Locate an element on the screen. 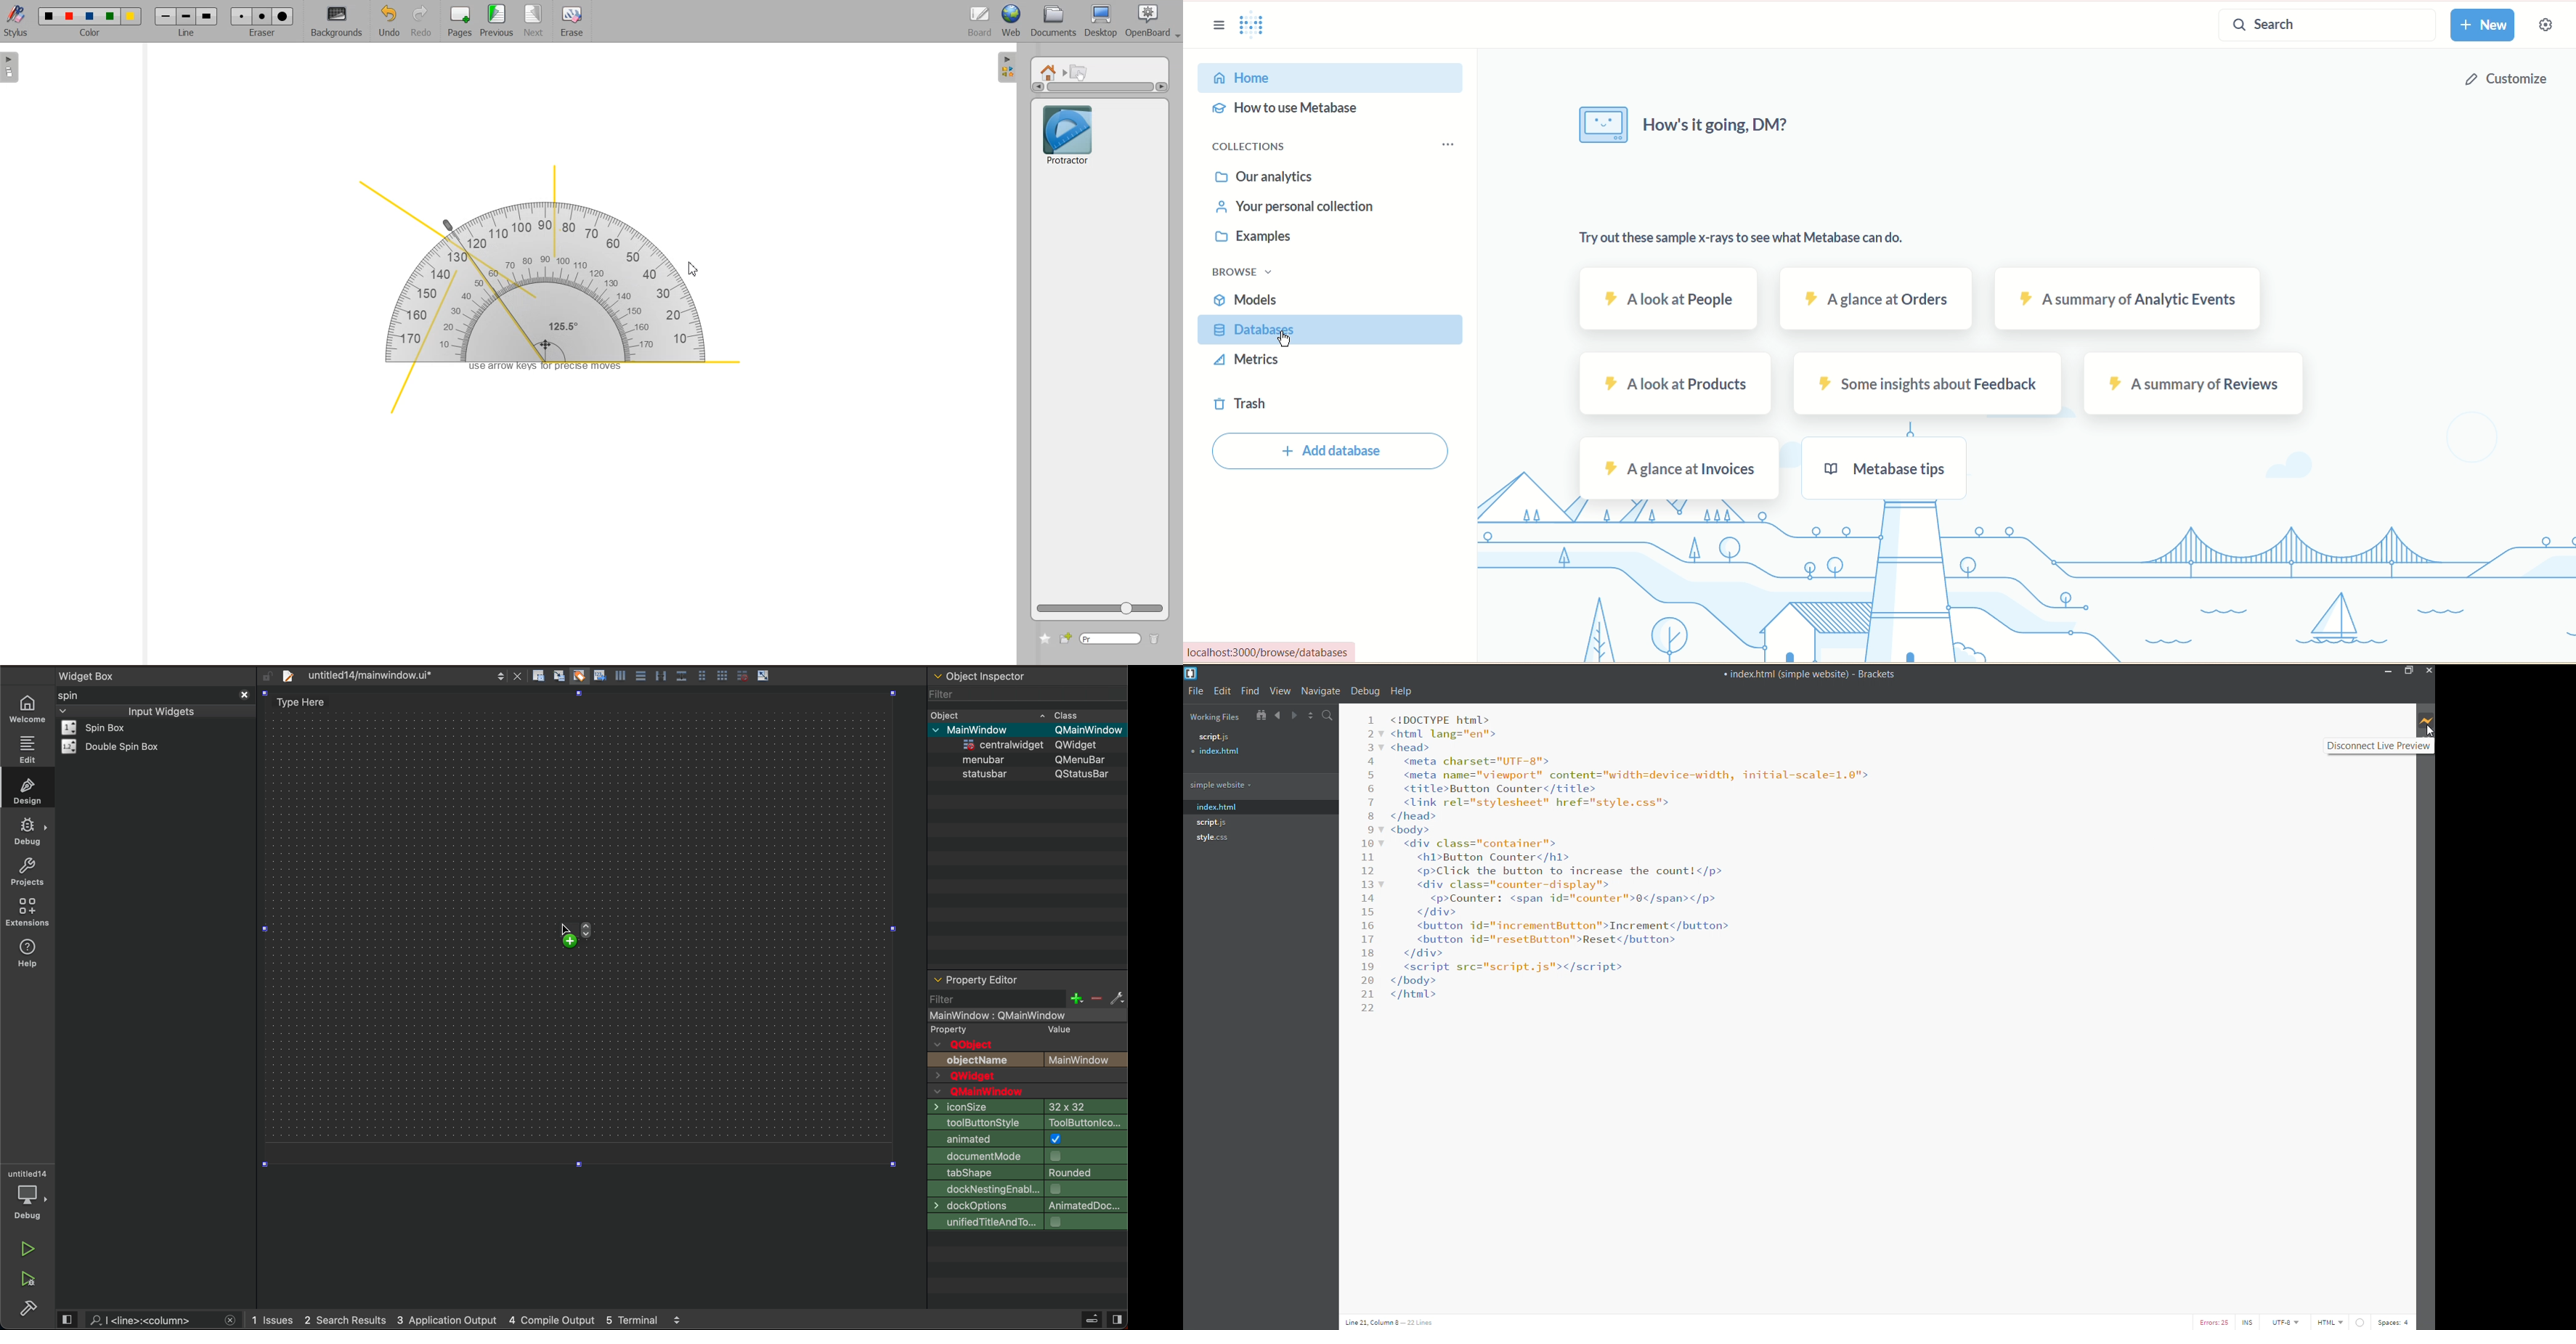  customize is located at coordinates (2501, 84).